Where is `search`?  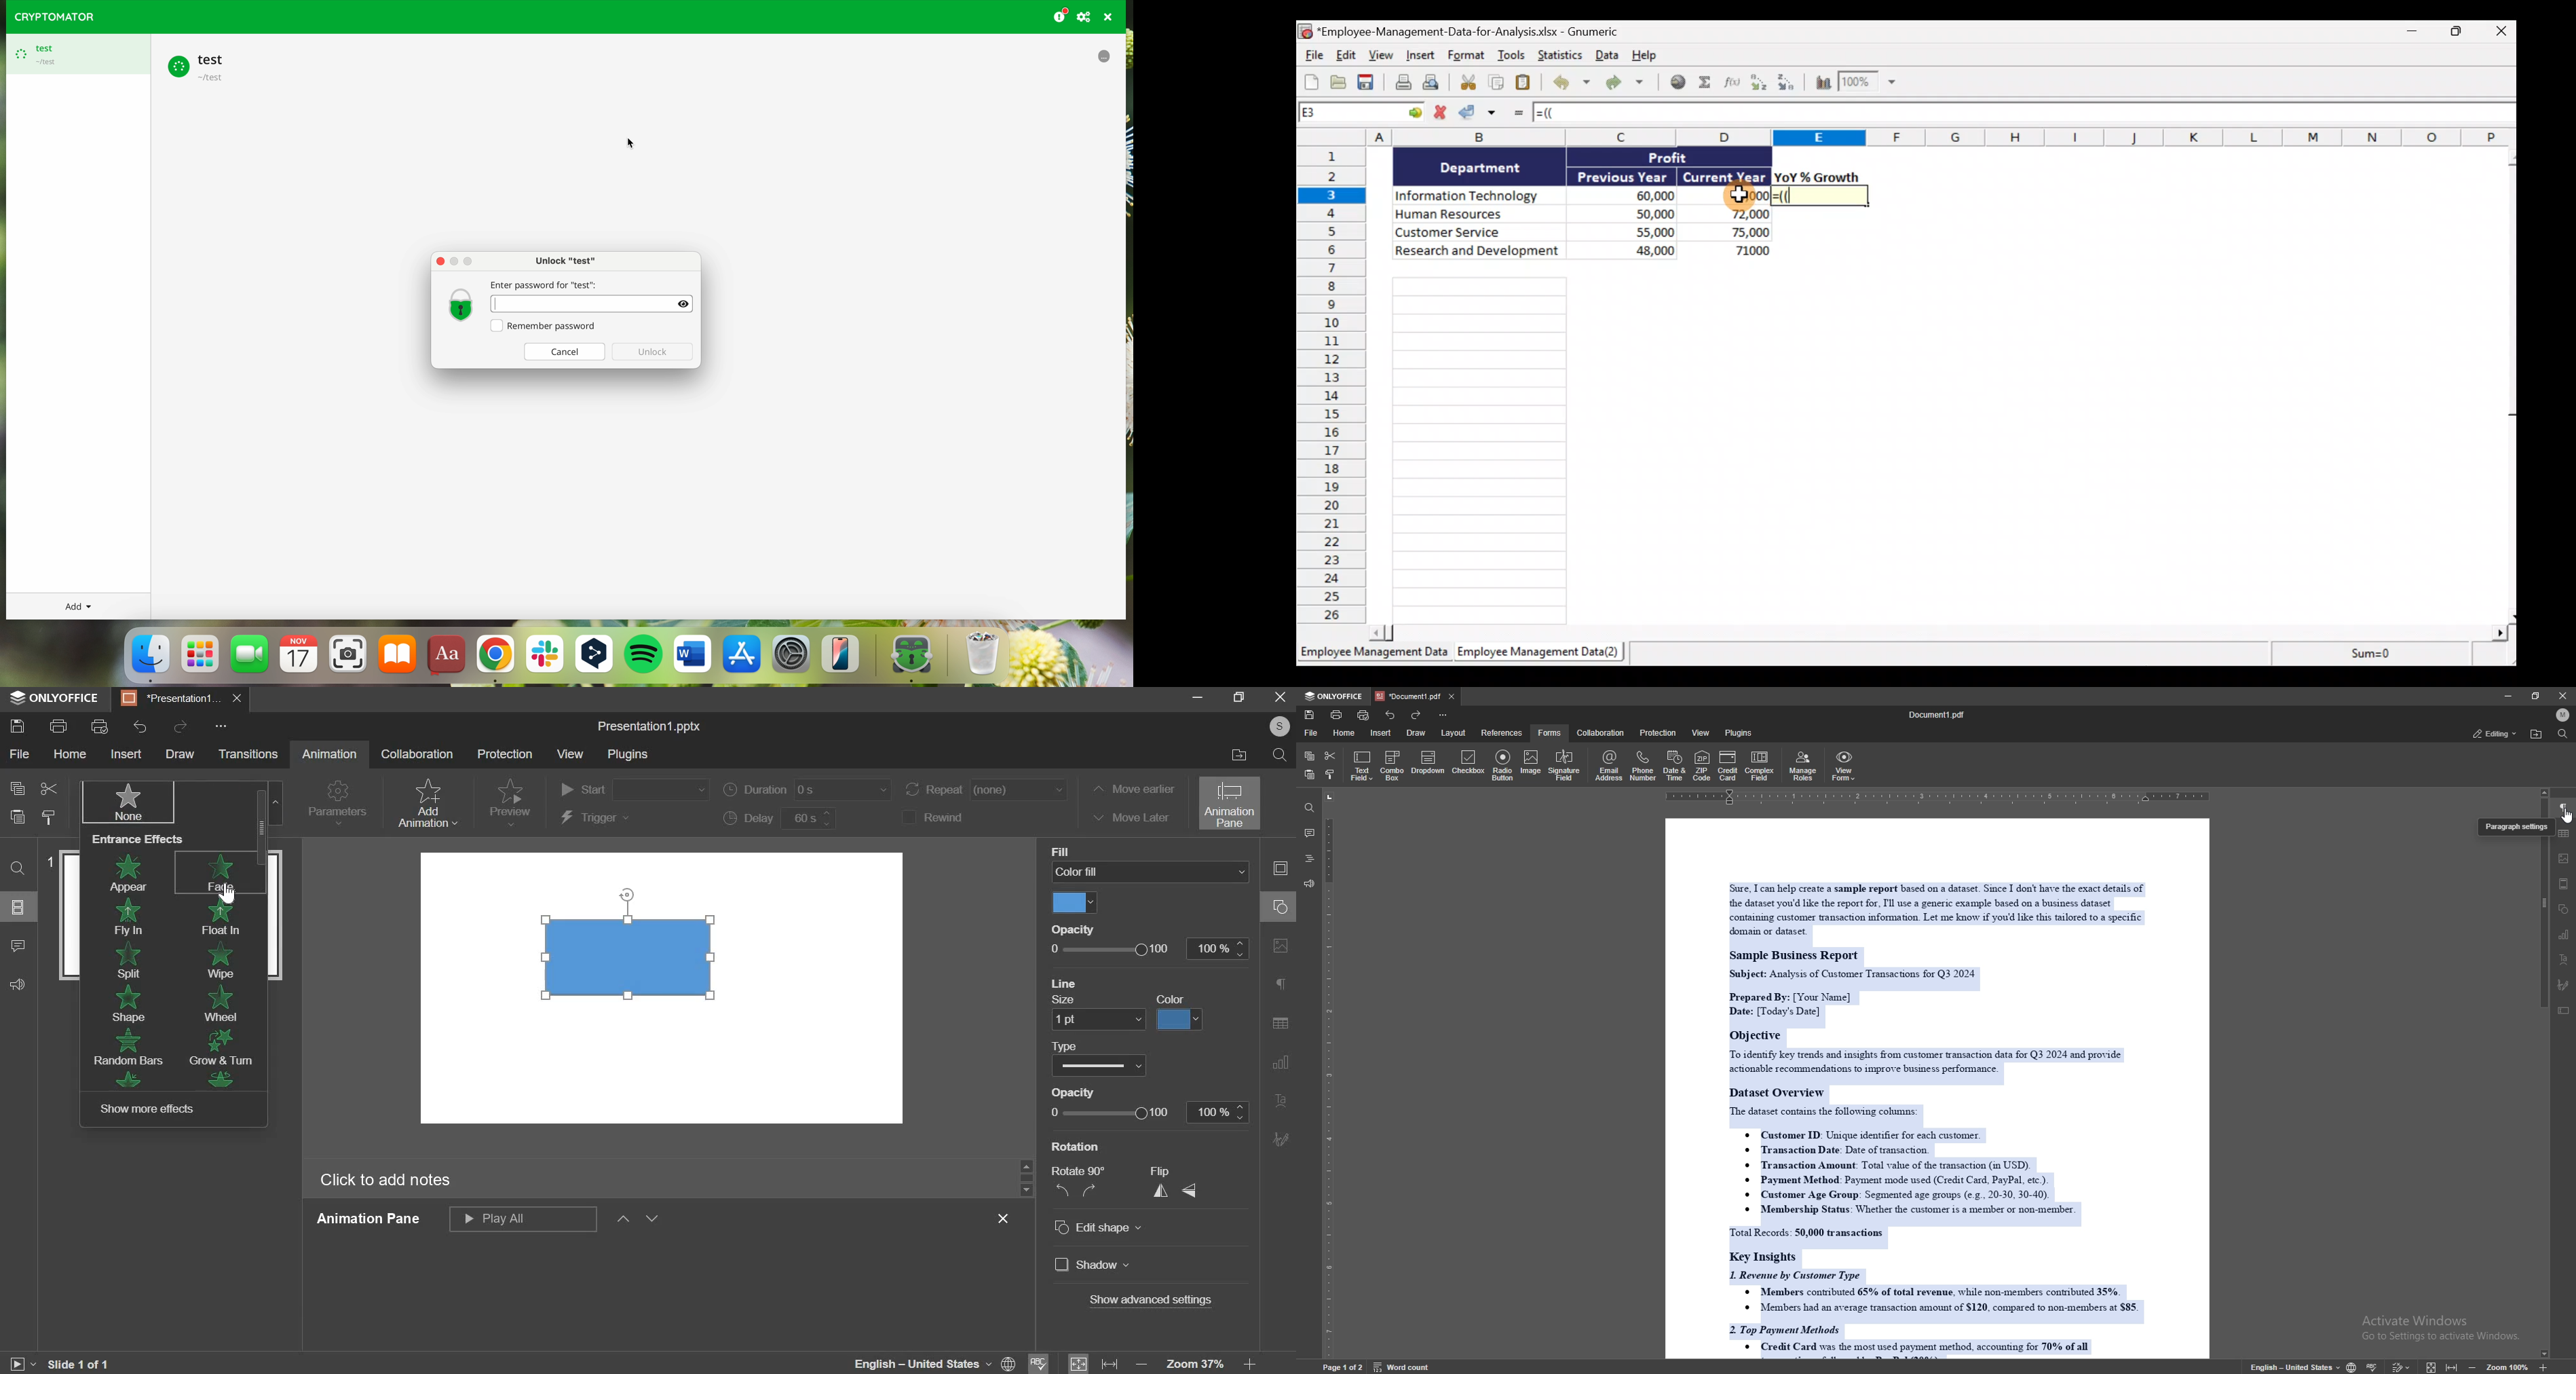
search is located at coordinates (20, 868).